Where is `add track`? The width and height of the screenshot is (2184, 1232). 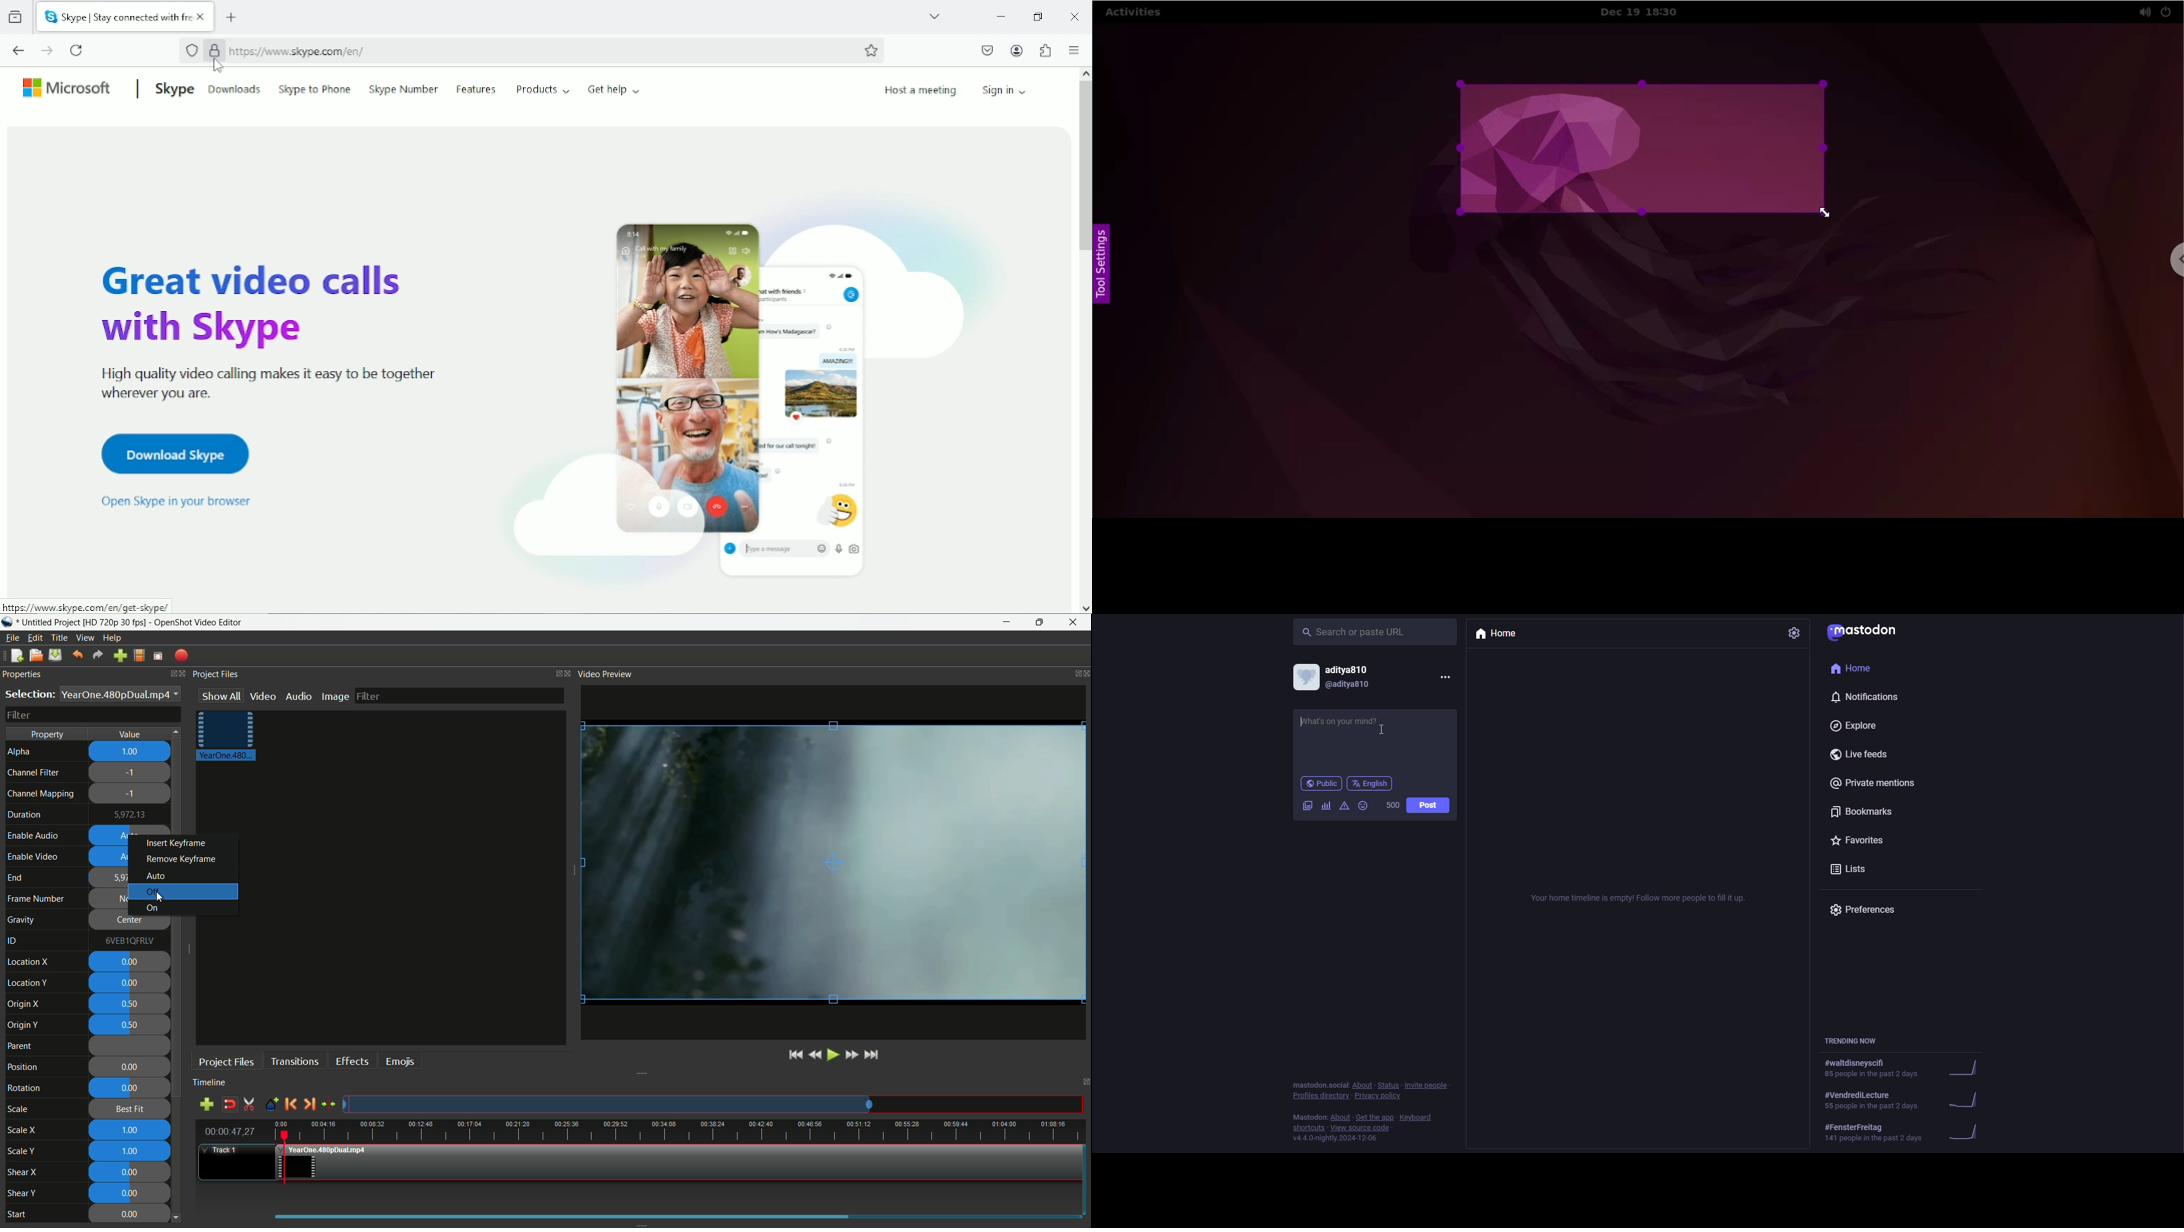 add track is located at coordinates (206, 1104).